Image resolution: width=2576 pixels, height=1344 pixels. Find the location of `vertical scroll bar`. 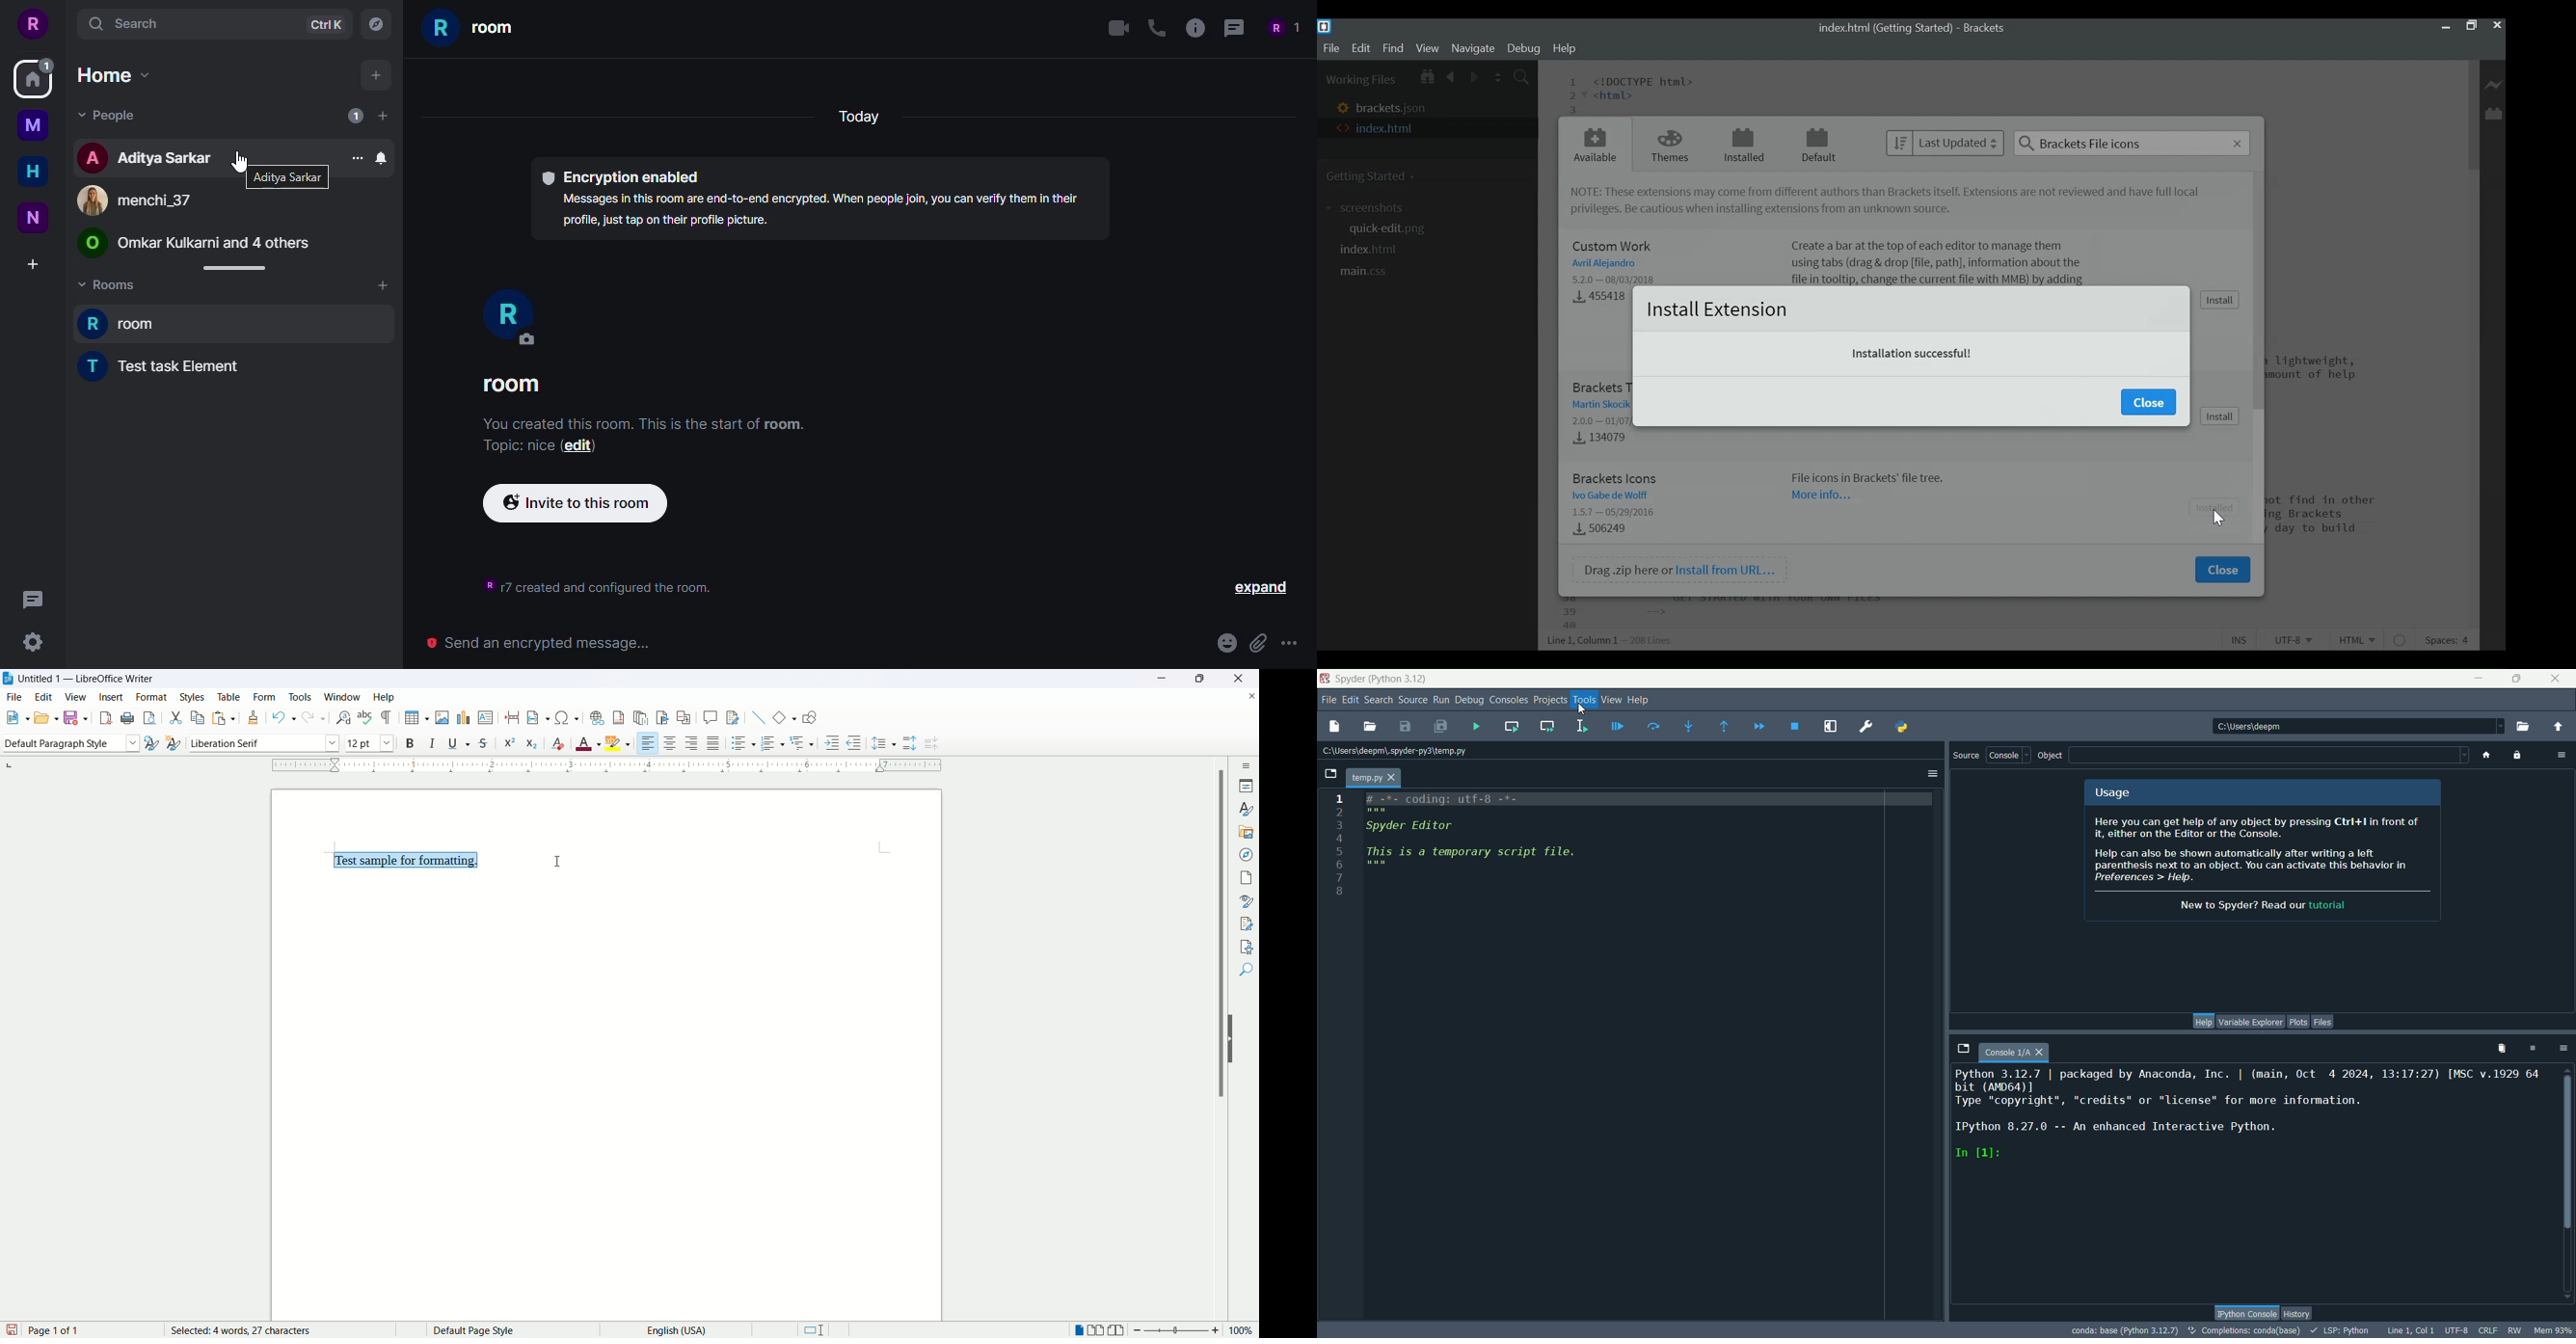

vertical scroll bar is located at coordinates (1223, 1038).